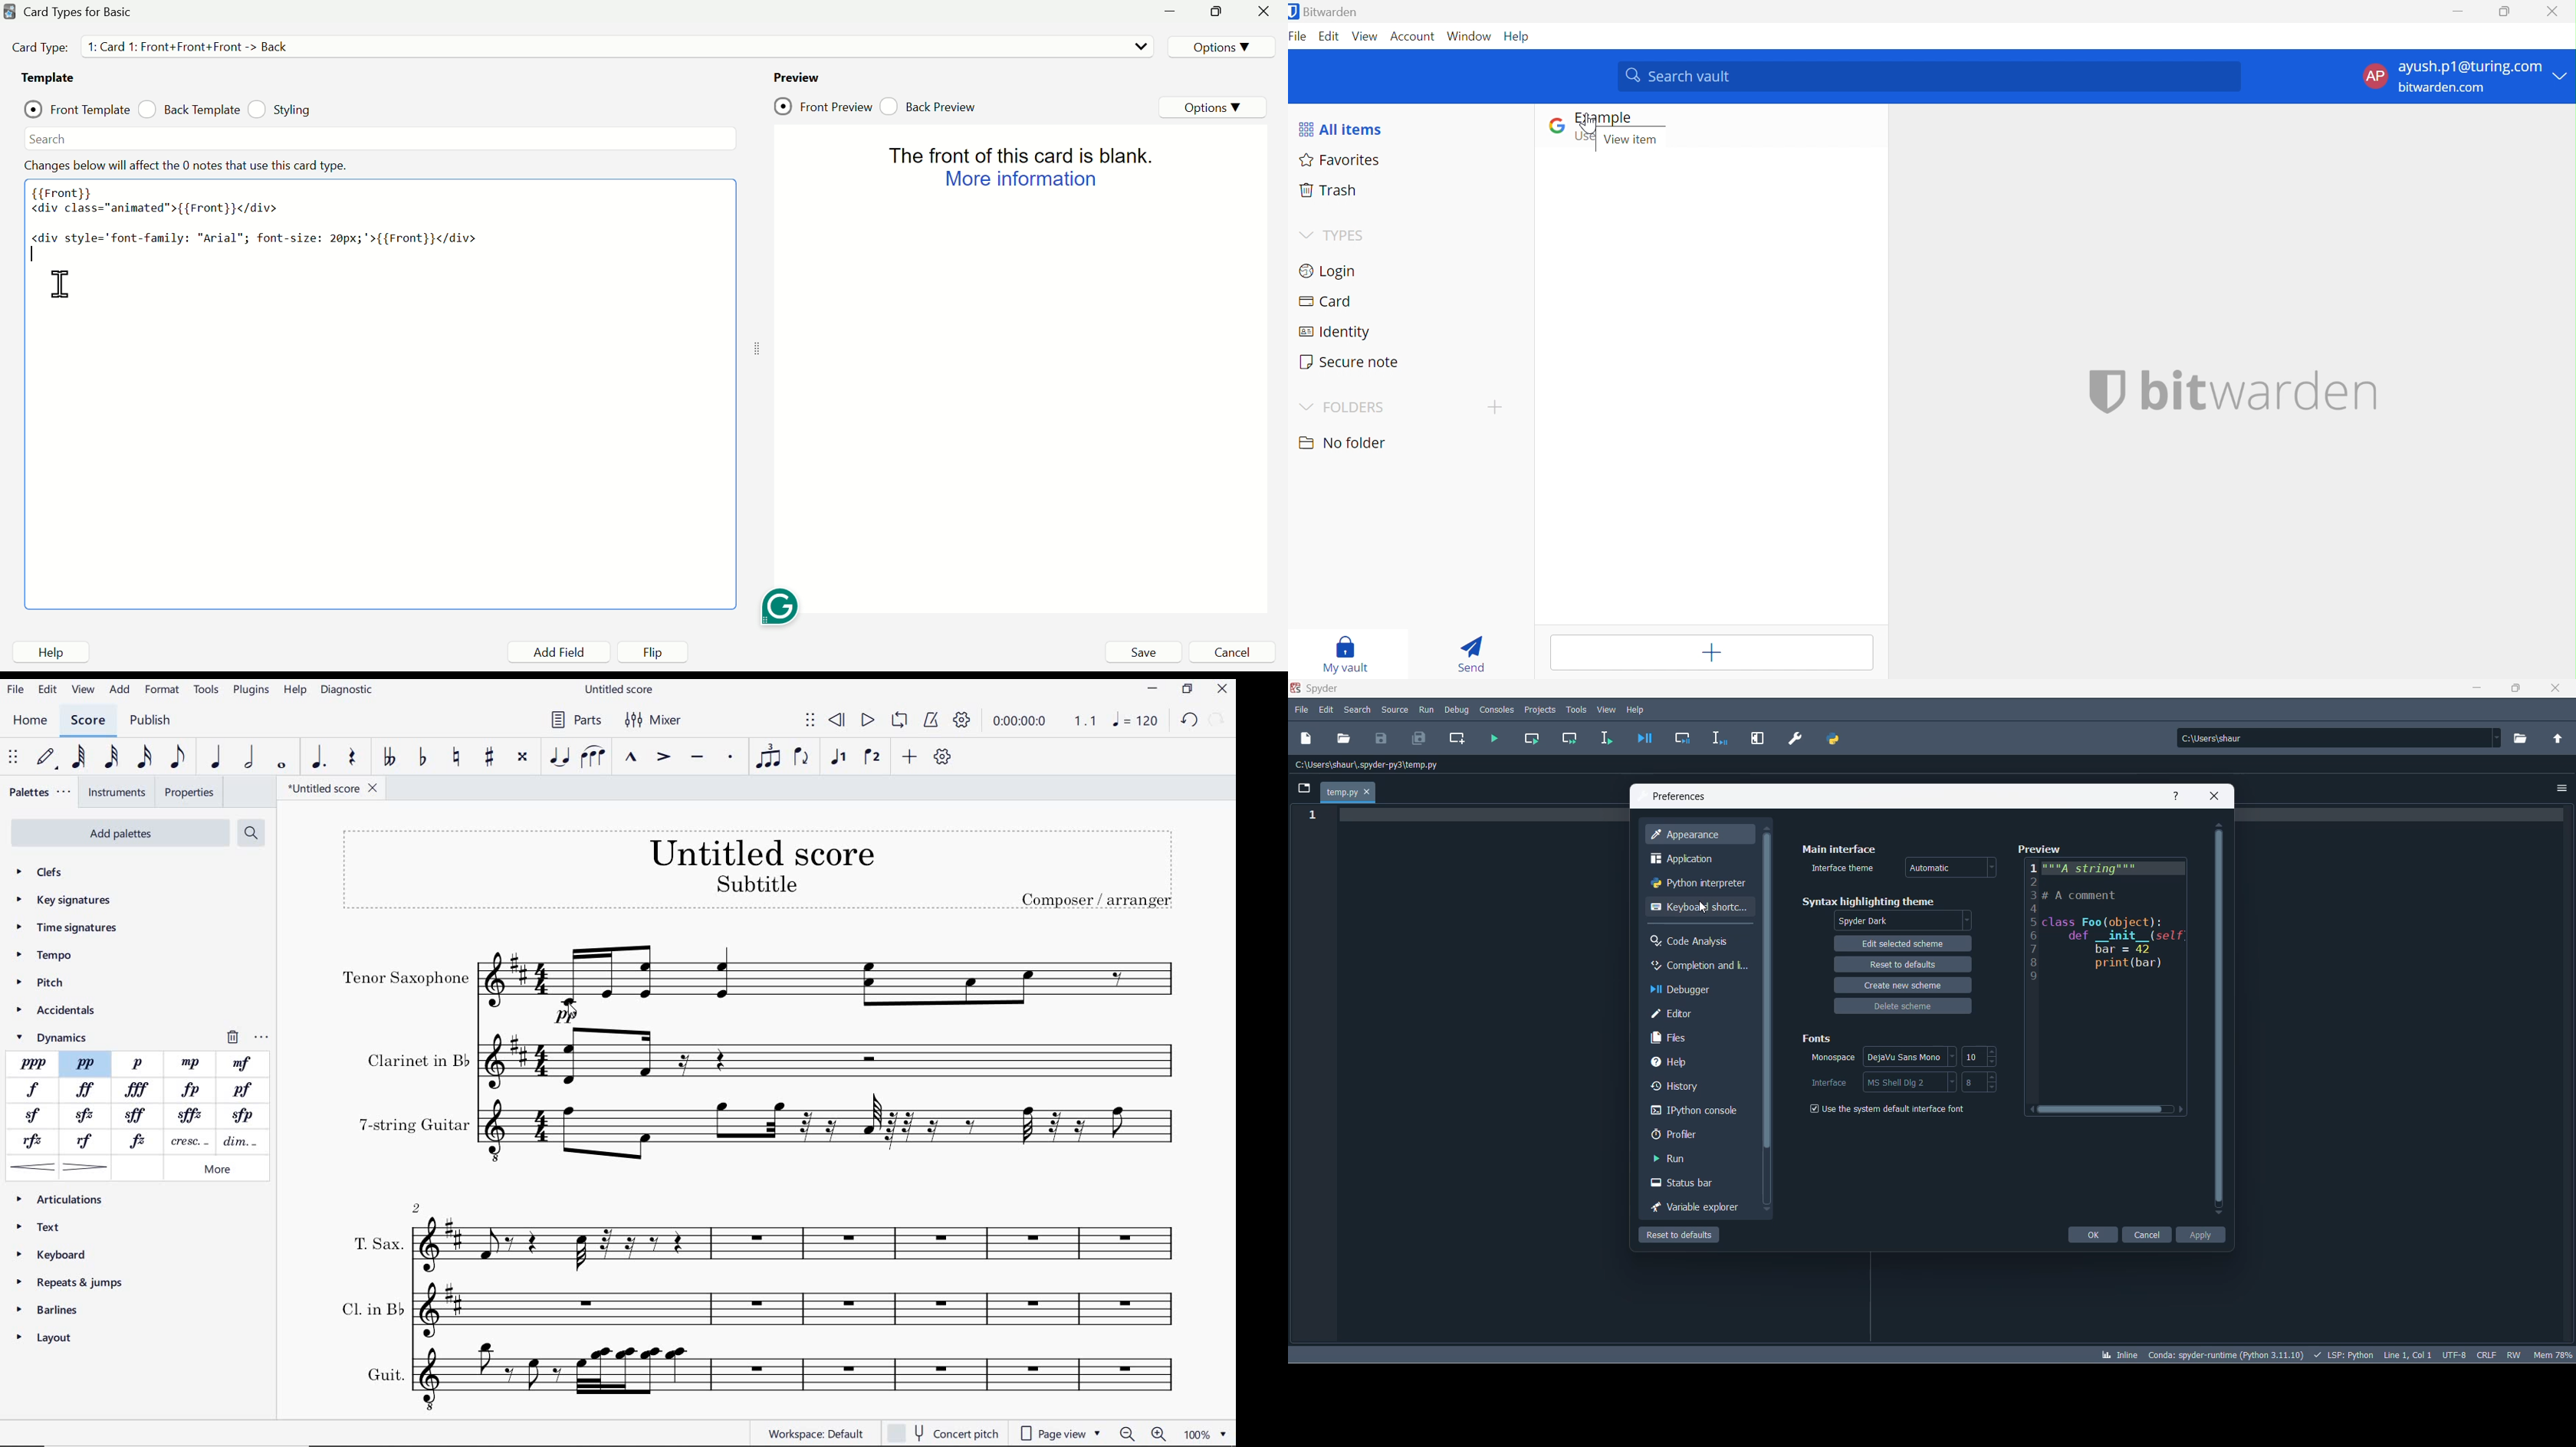  Describe the element at coordinates (928, 105) in the screenshot. I see `check Back Preview` at that location.